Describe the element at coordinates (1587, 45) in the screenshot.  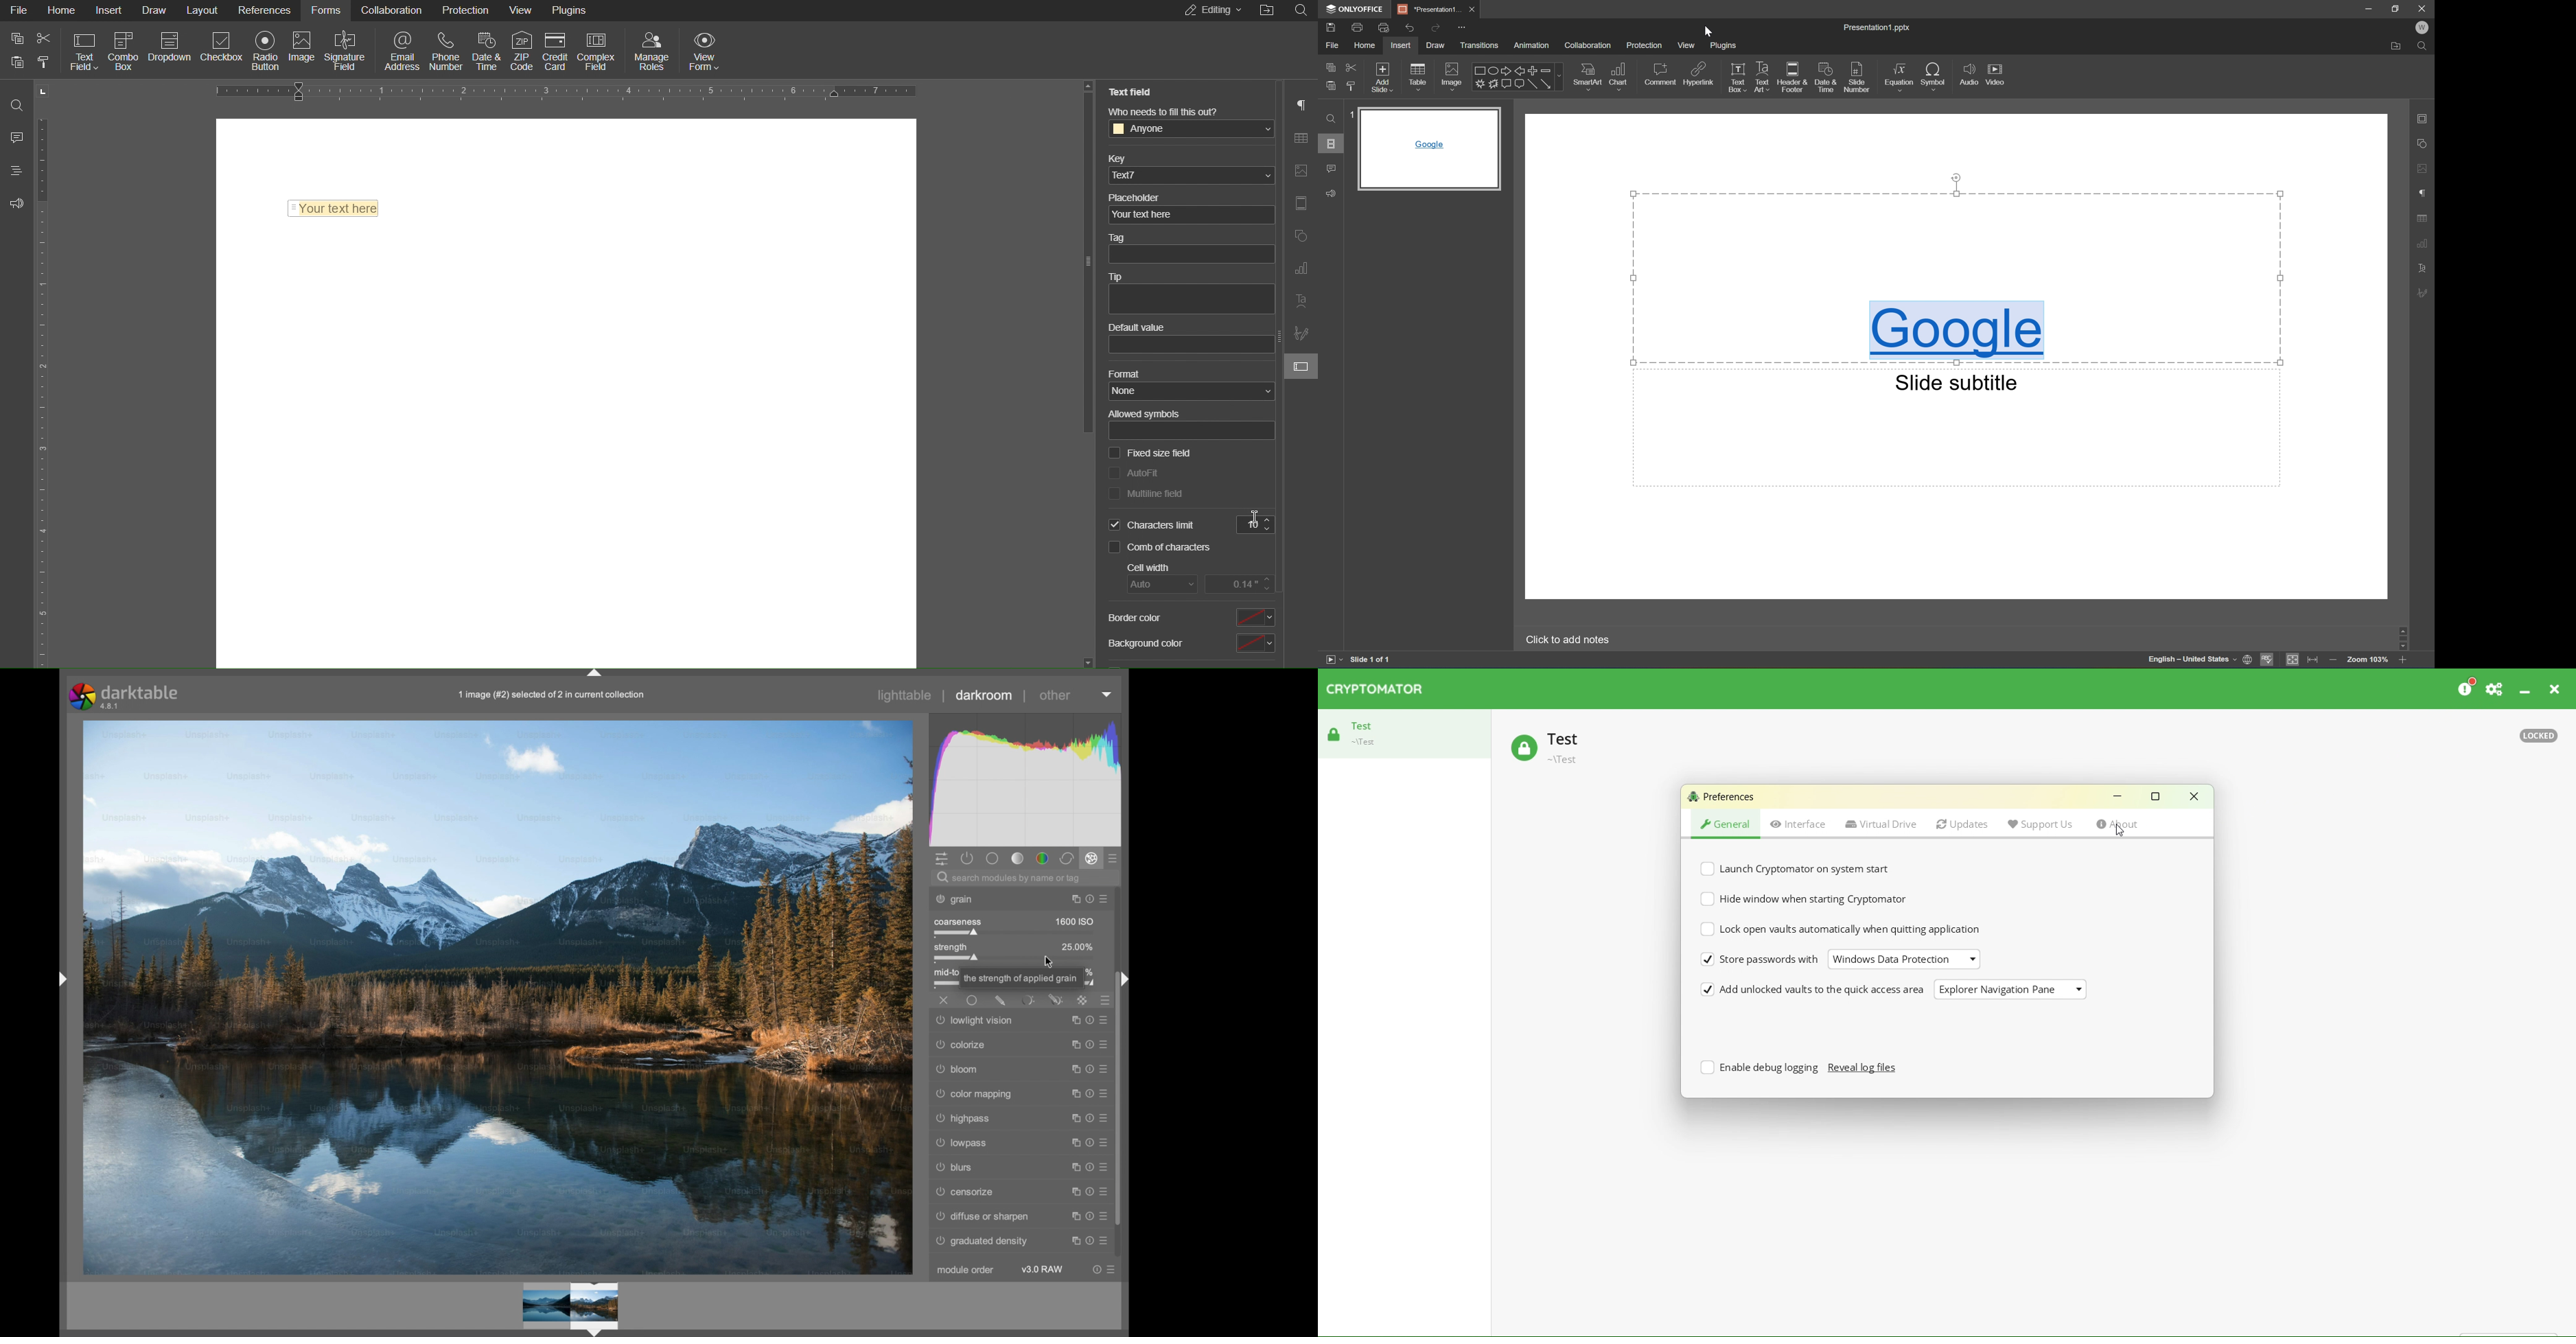
I see `Collaboration` at that location.